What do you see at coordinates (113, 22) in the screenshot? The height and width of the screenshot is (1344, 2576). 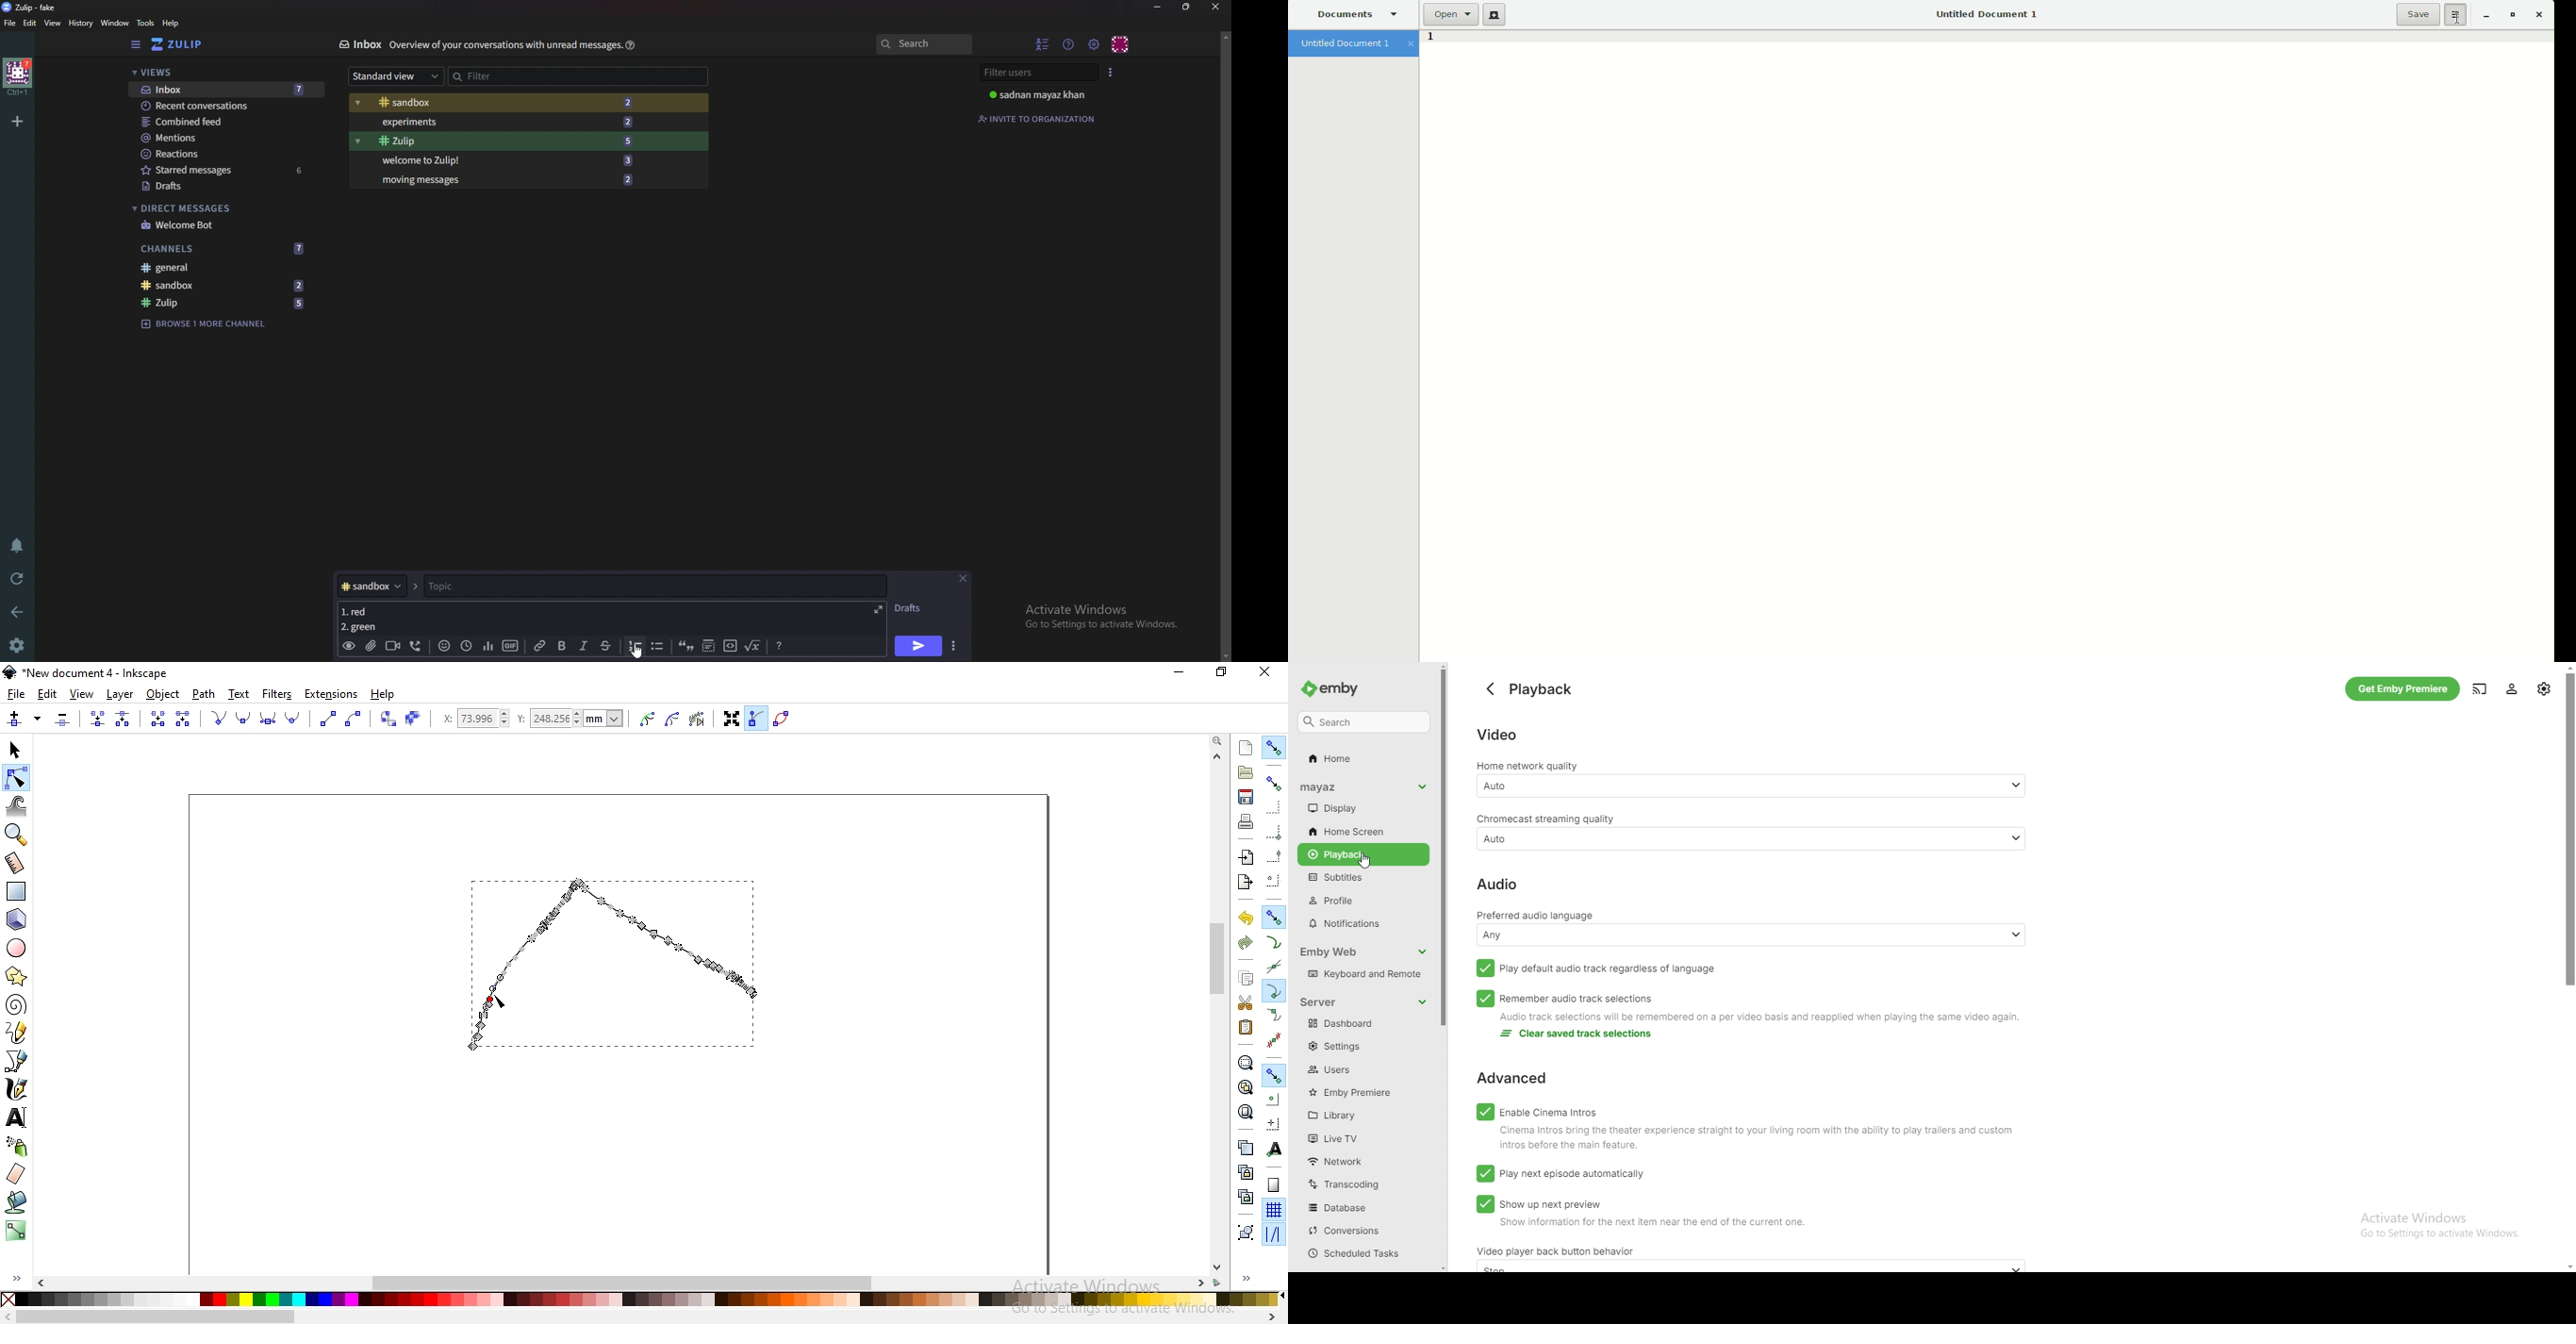 I see `Window` at bounding box center [113, 22].